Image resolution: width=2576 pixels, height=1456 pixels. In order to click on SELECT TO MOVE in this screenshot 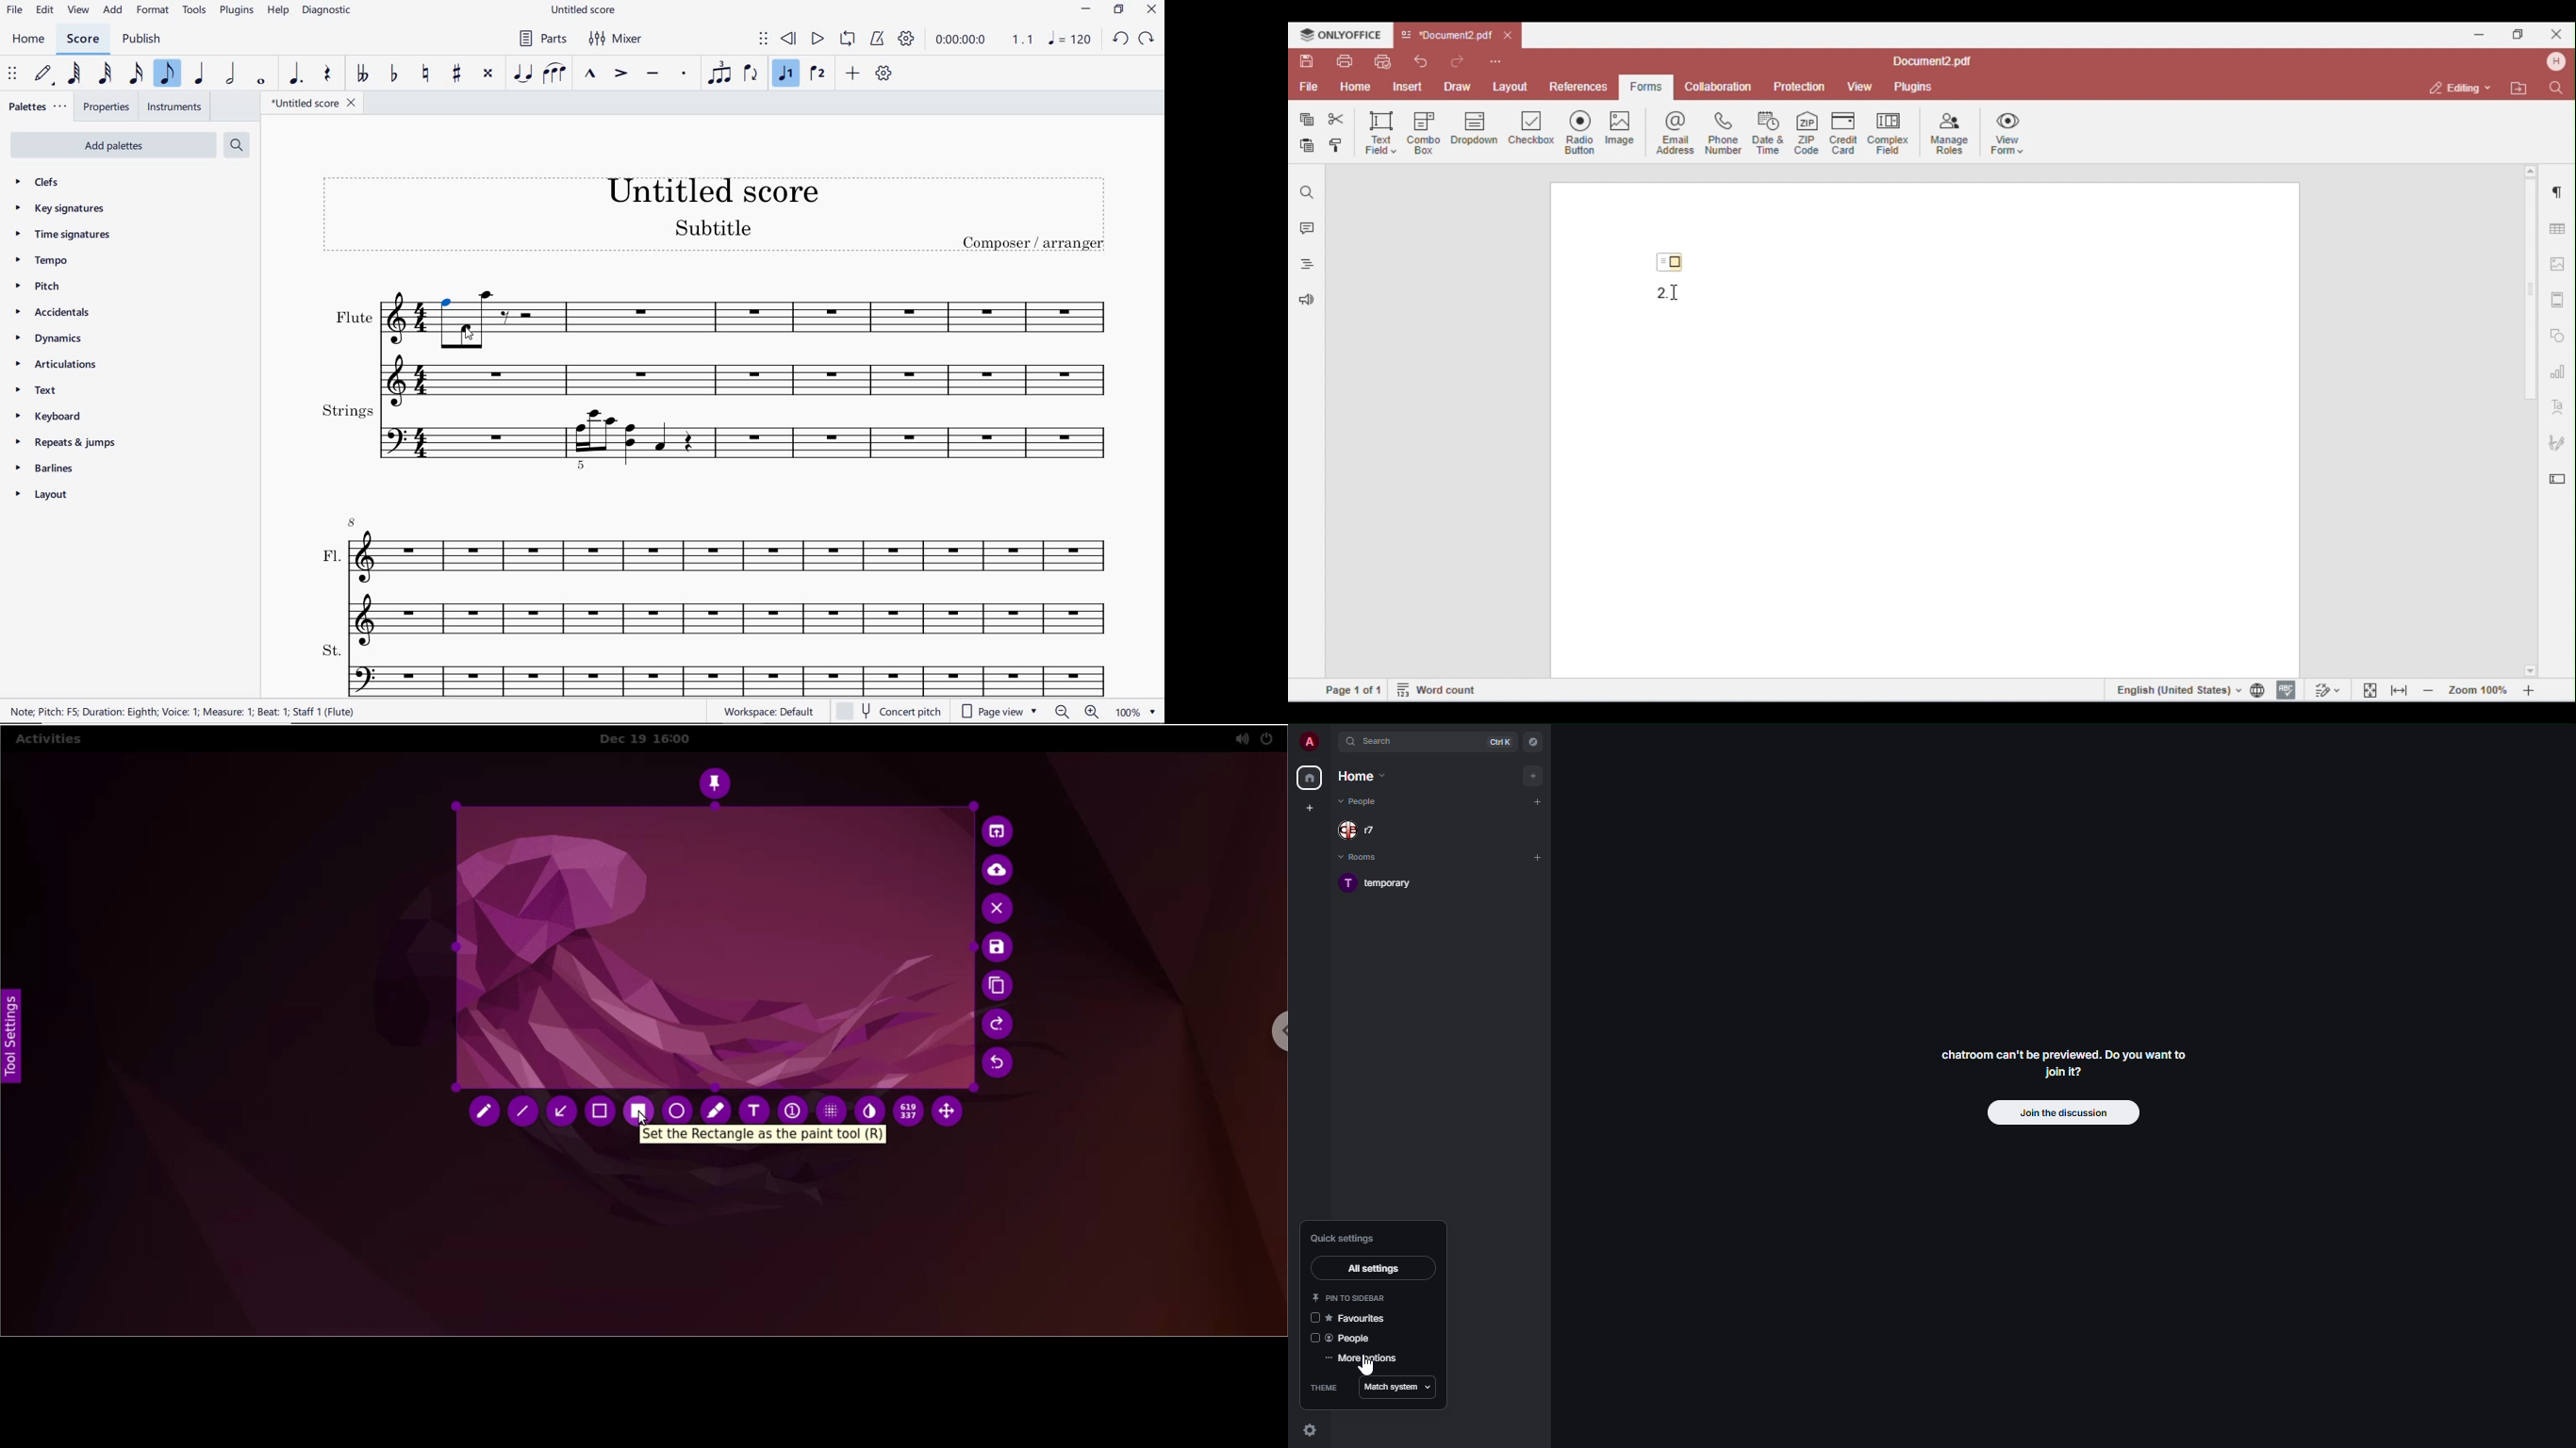, I will do `click(764, 40)`.